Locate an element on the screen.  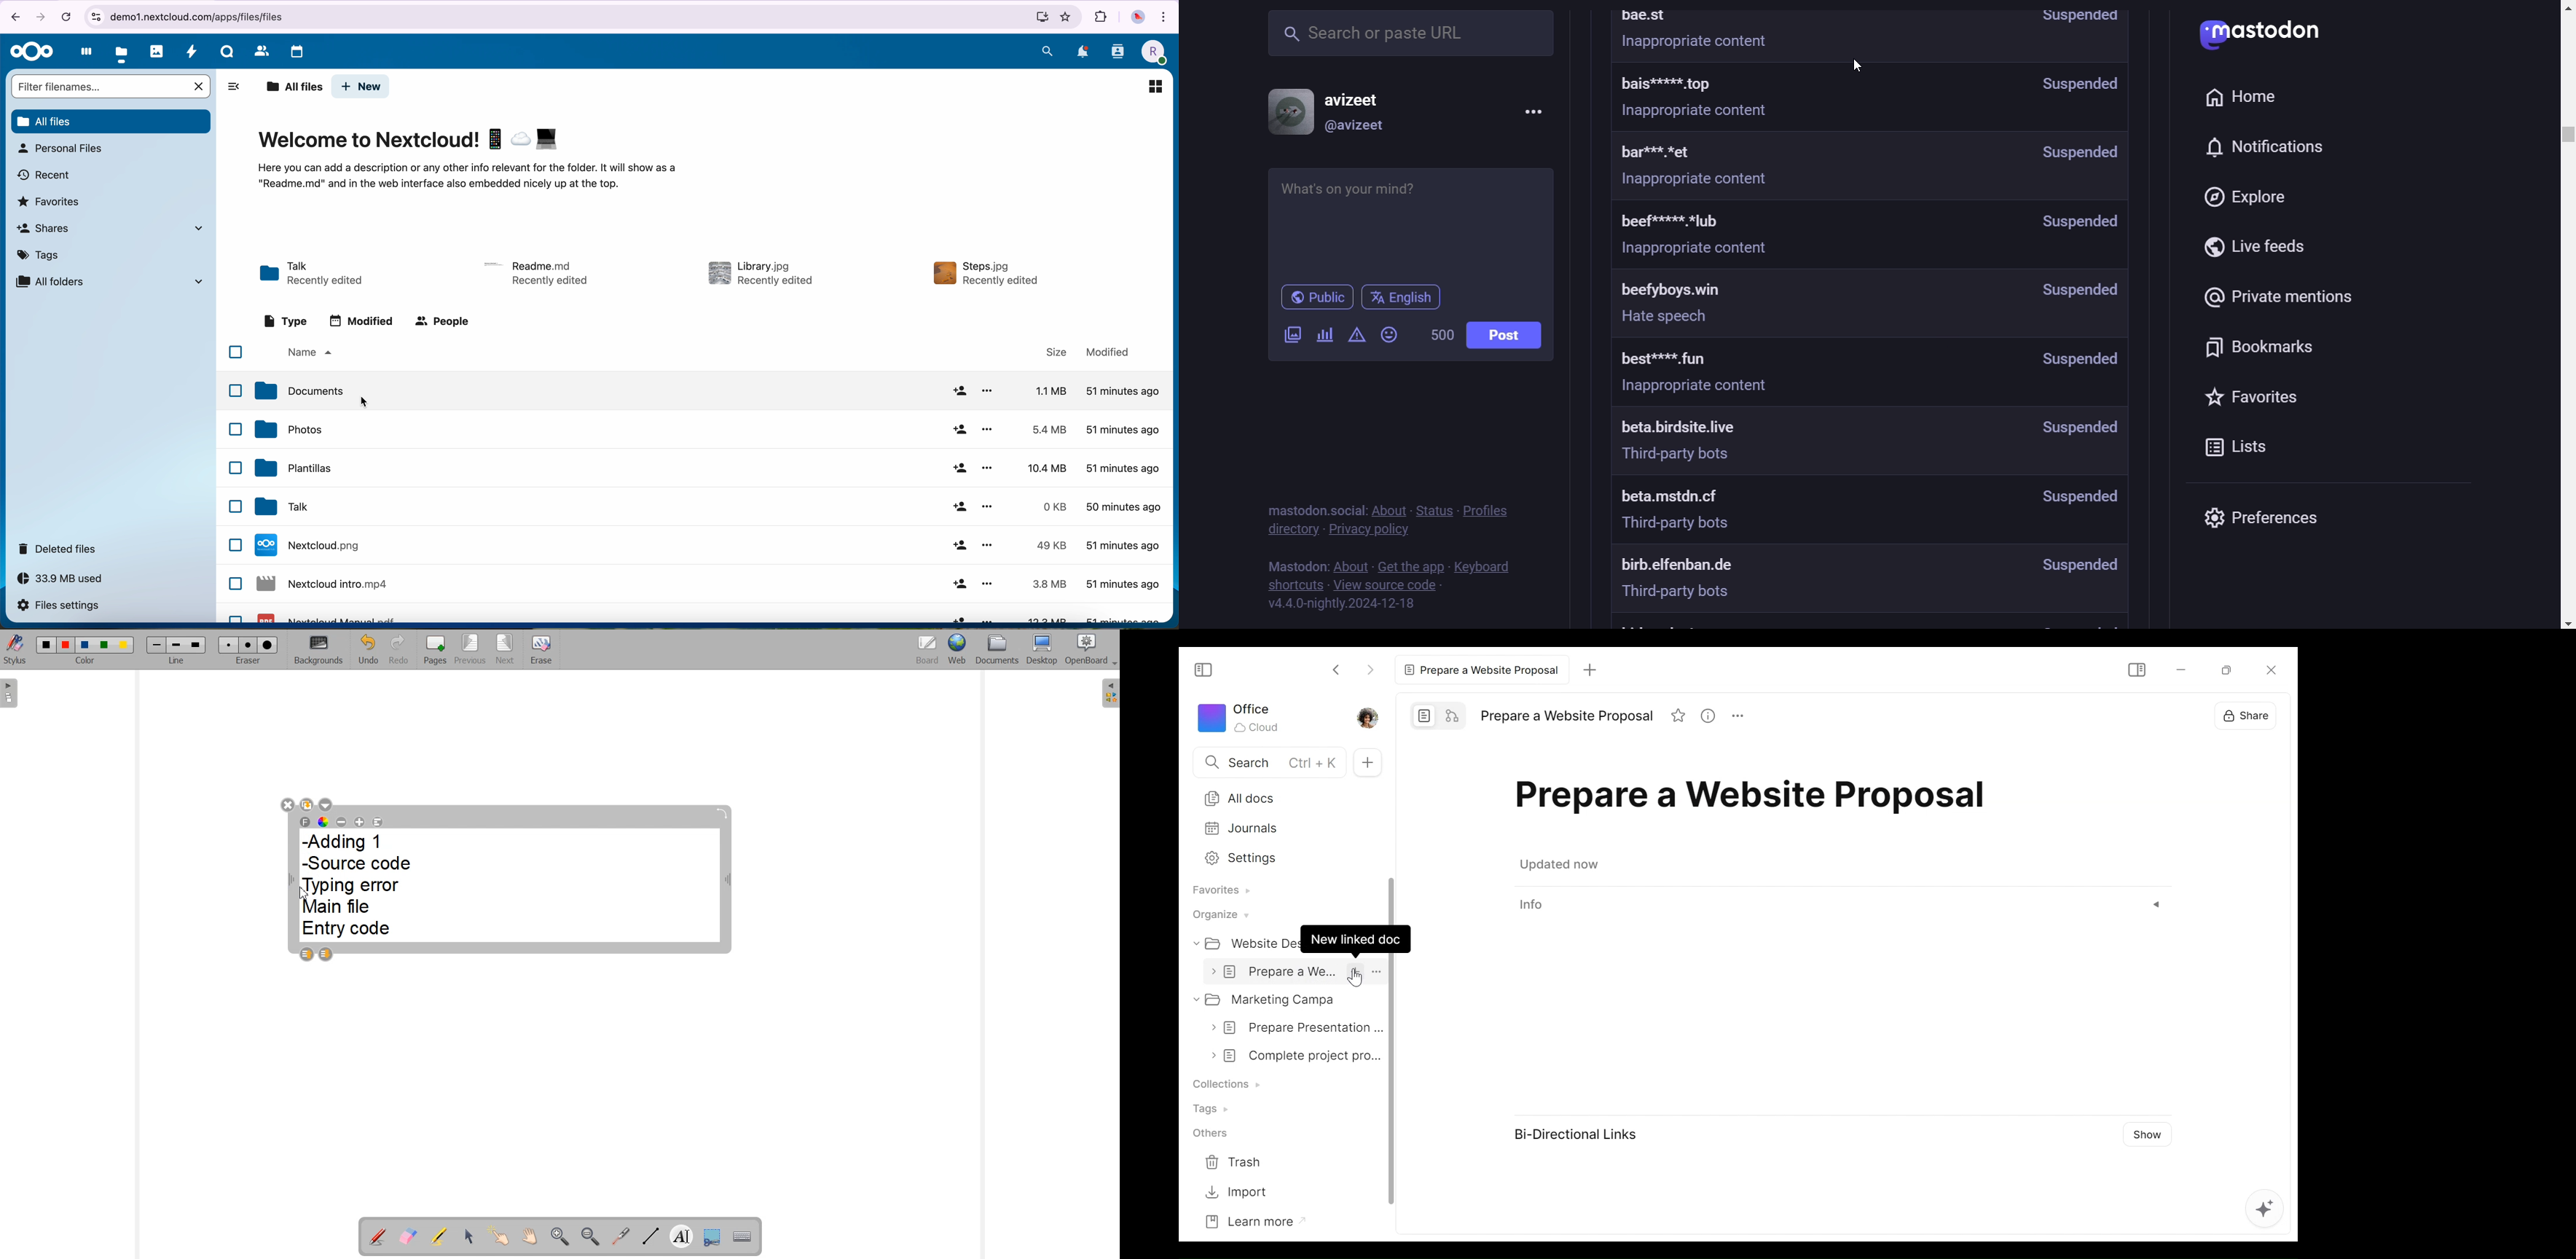
moderated server's information is located at coordinates (1871, 577).